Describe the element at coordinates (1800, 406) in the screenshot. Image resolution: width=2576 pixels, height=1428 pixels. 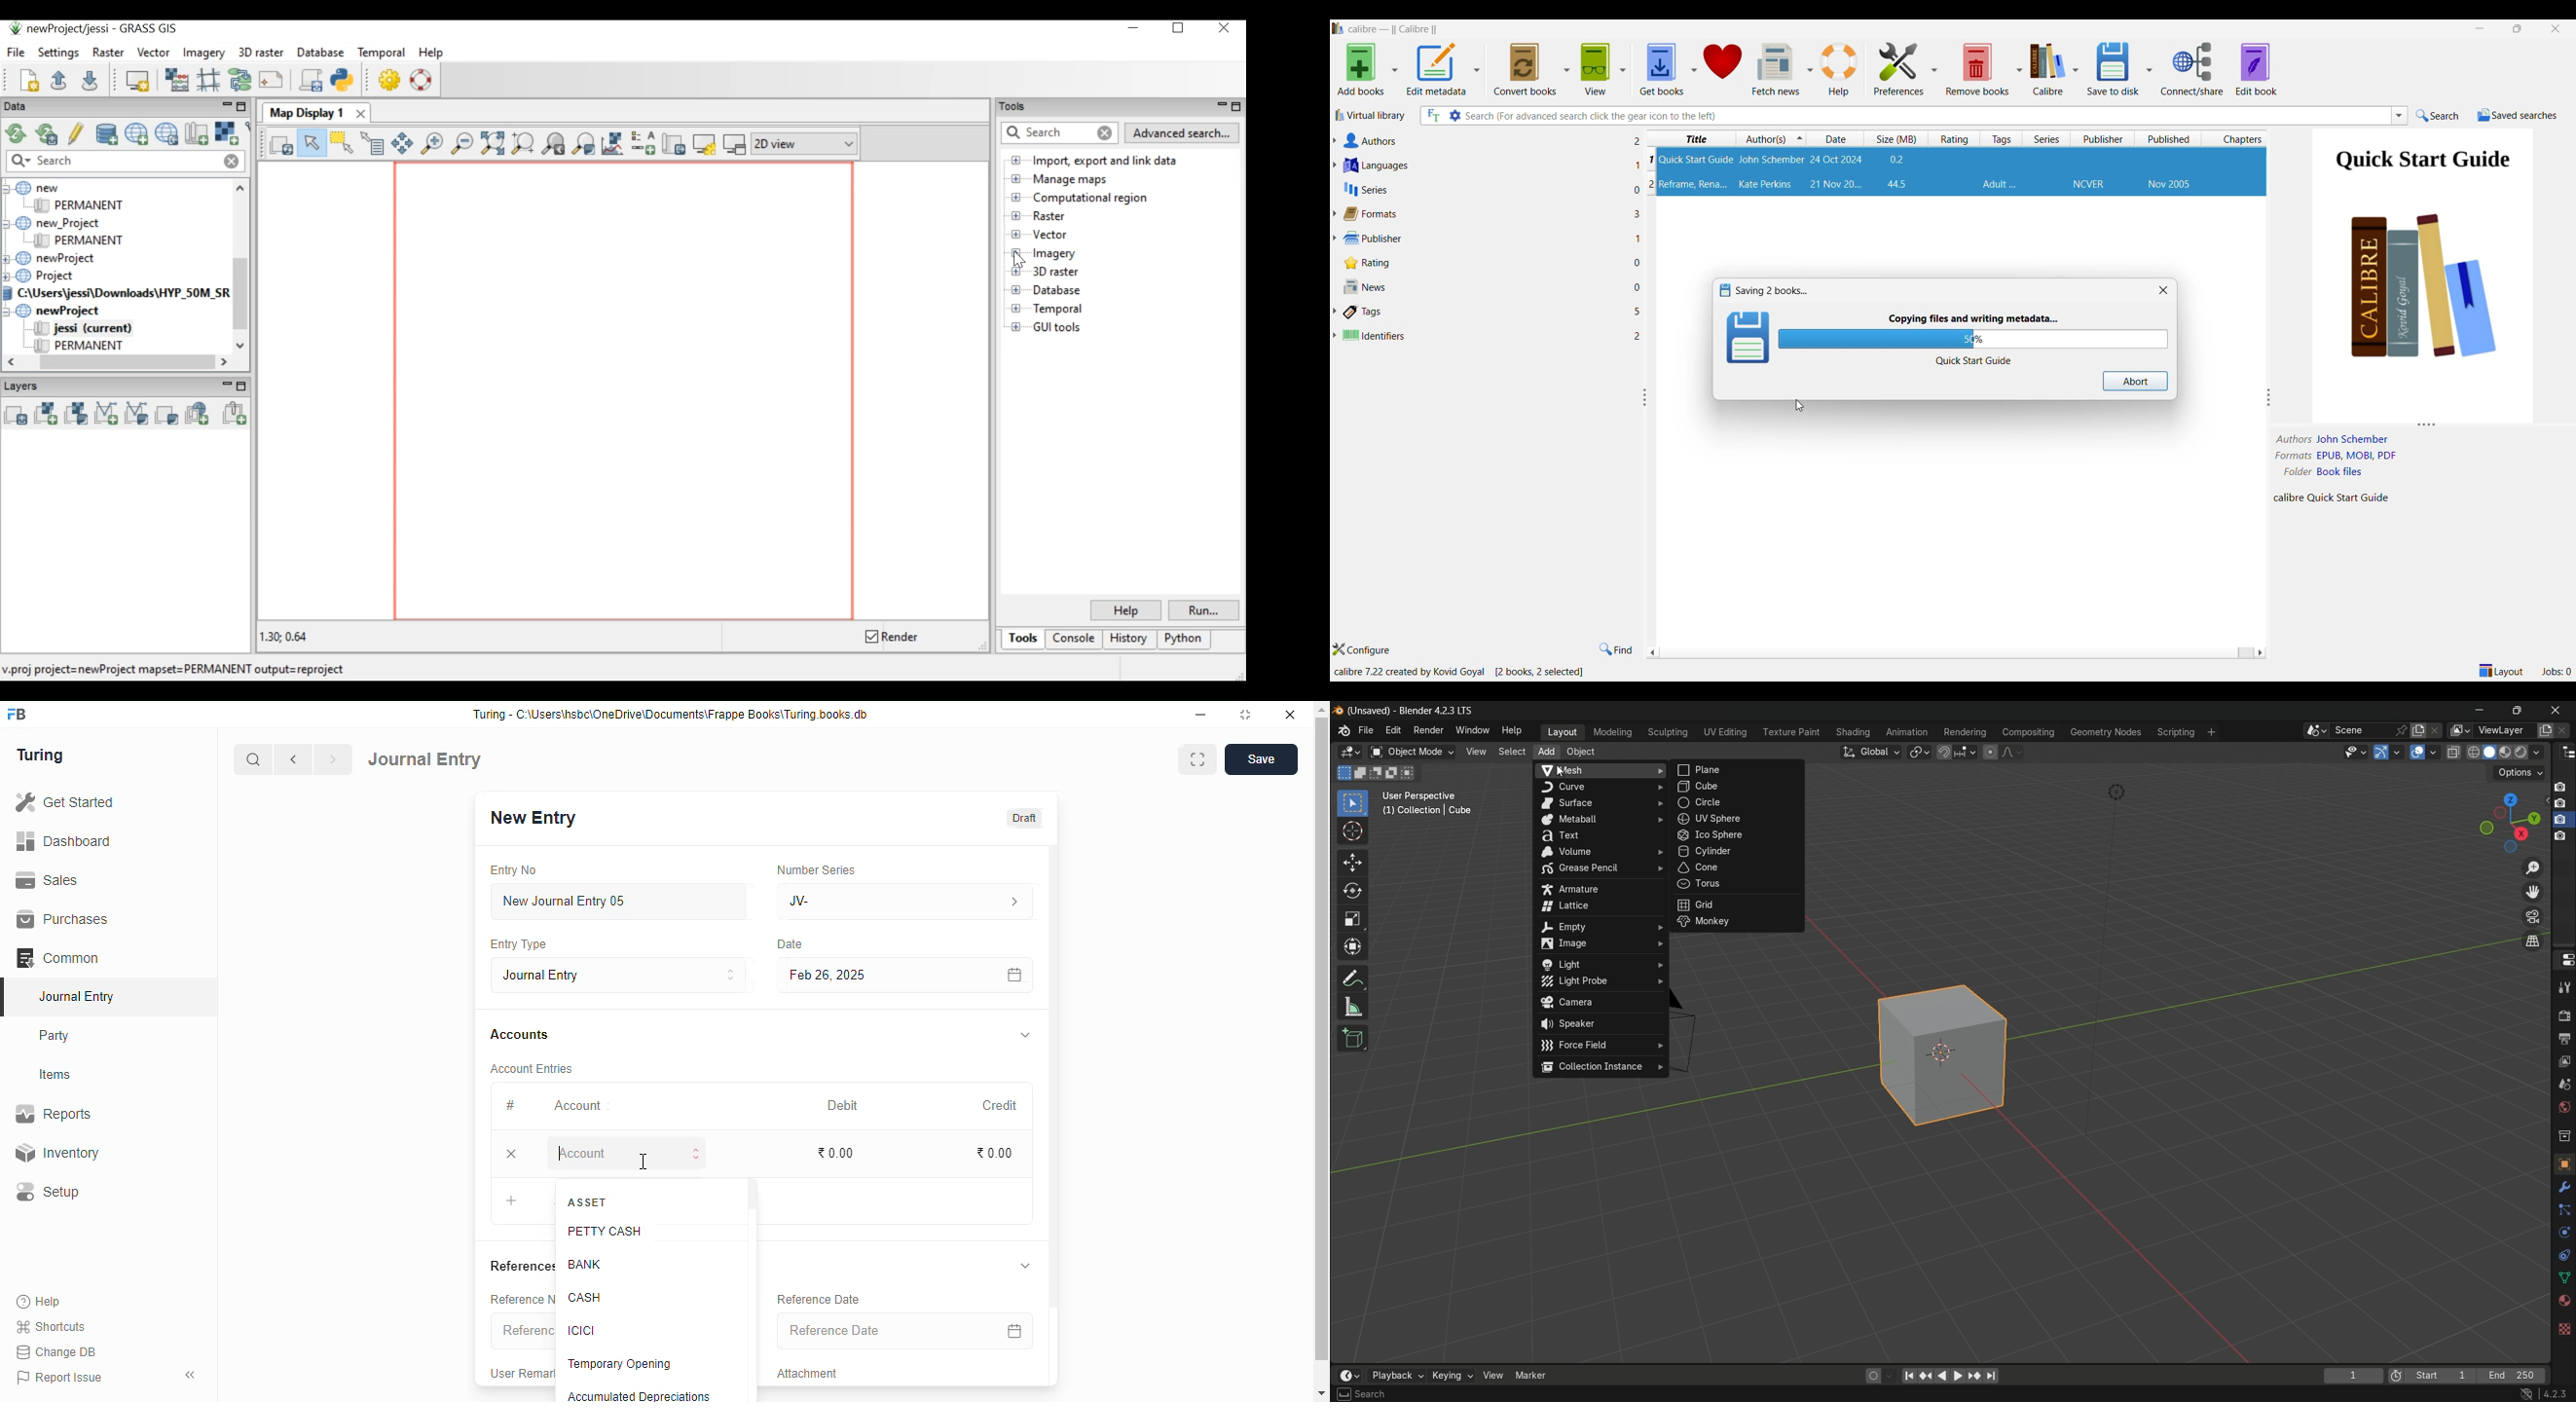
I see `Cursor position unchanged` at that location.